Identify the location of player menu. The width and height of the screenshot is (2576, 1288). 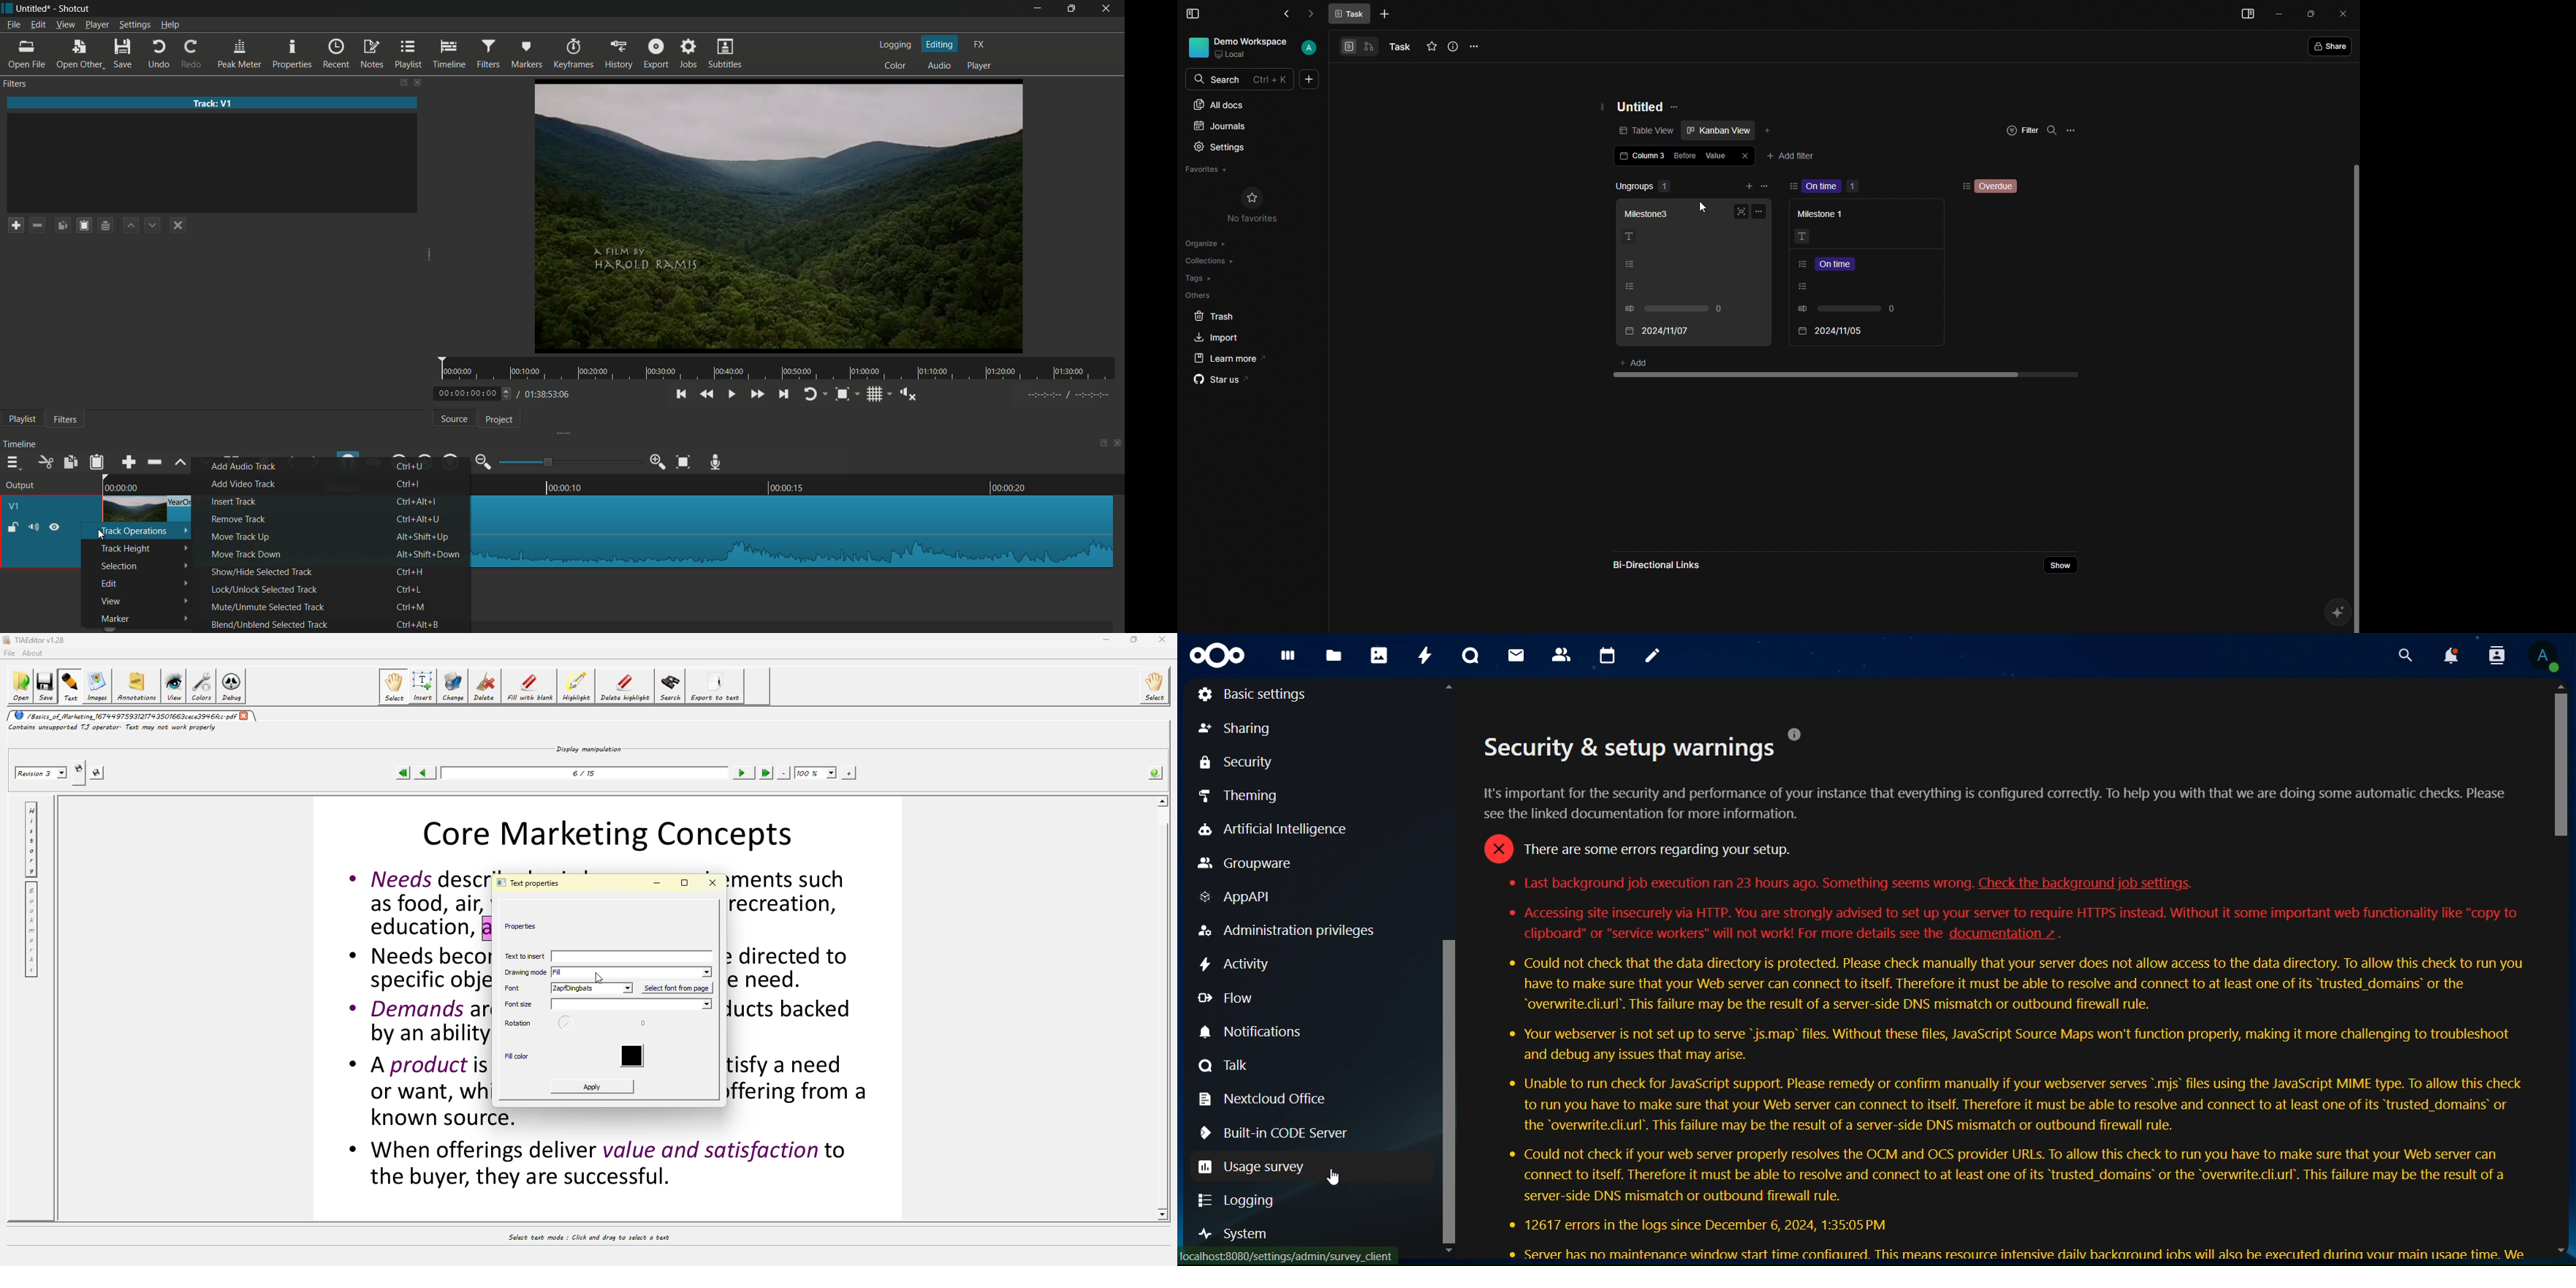
(97, 25).